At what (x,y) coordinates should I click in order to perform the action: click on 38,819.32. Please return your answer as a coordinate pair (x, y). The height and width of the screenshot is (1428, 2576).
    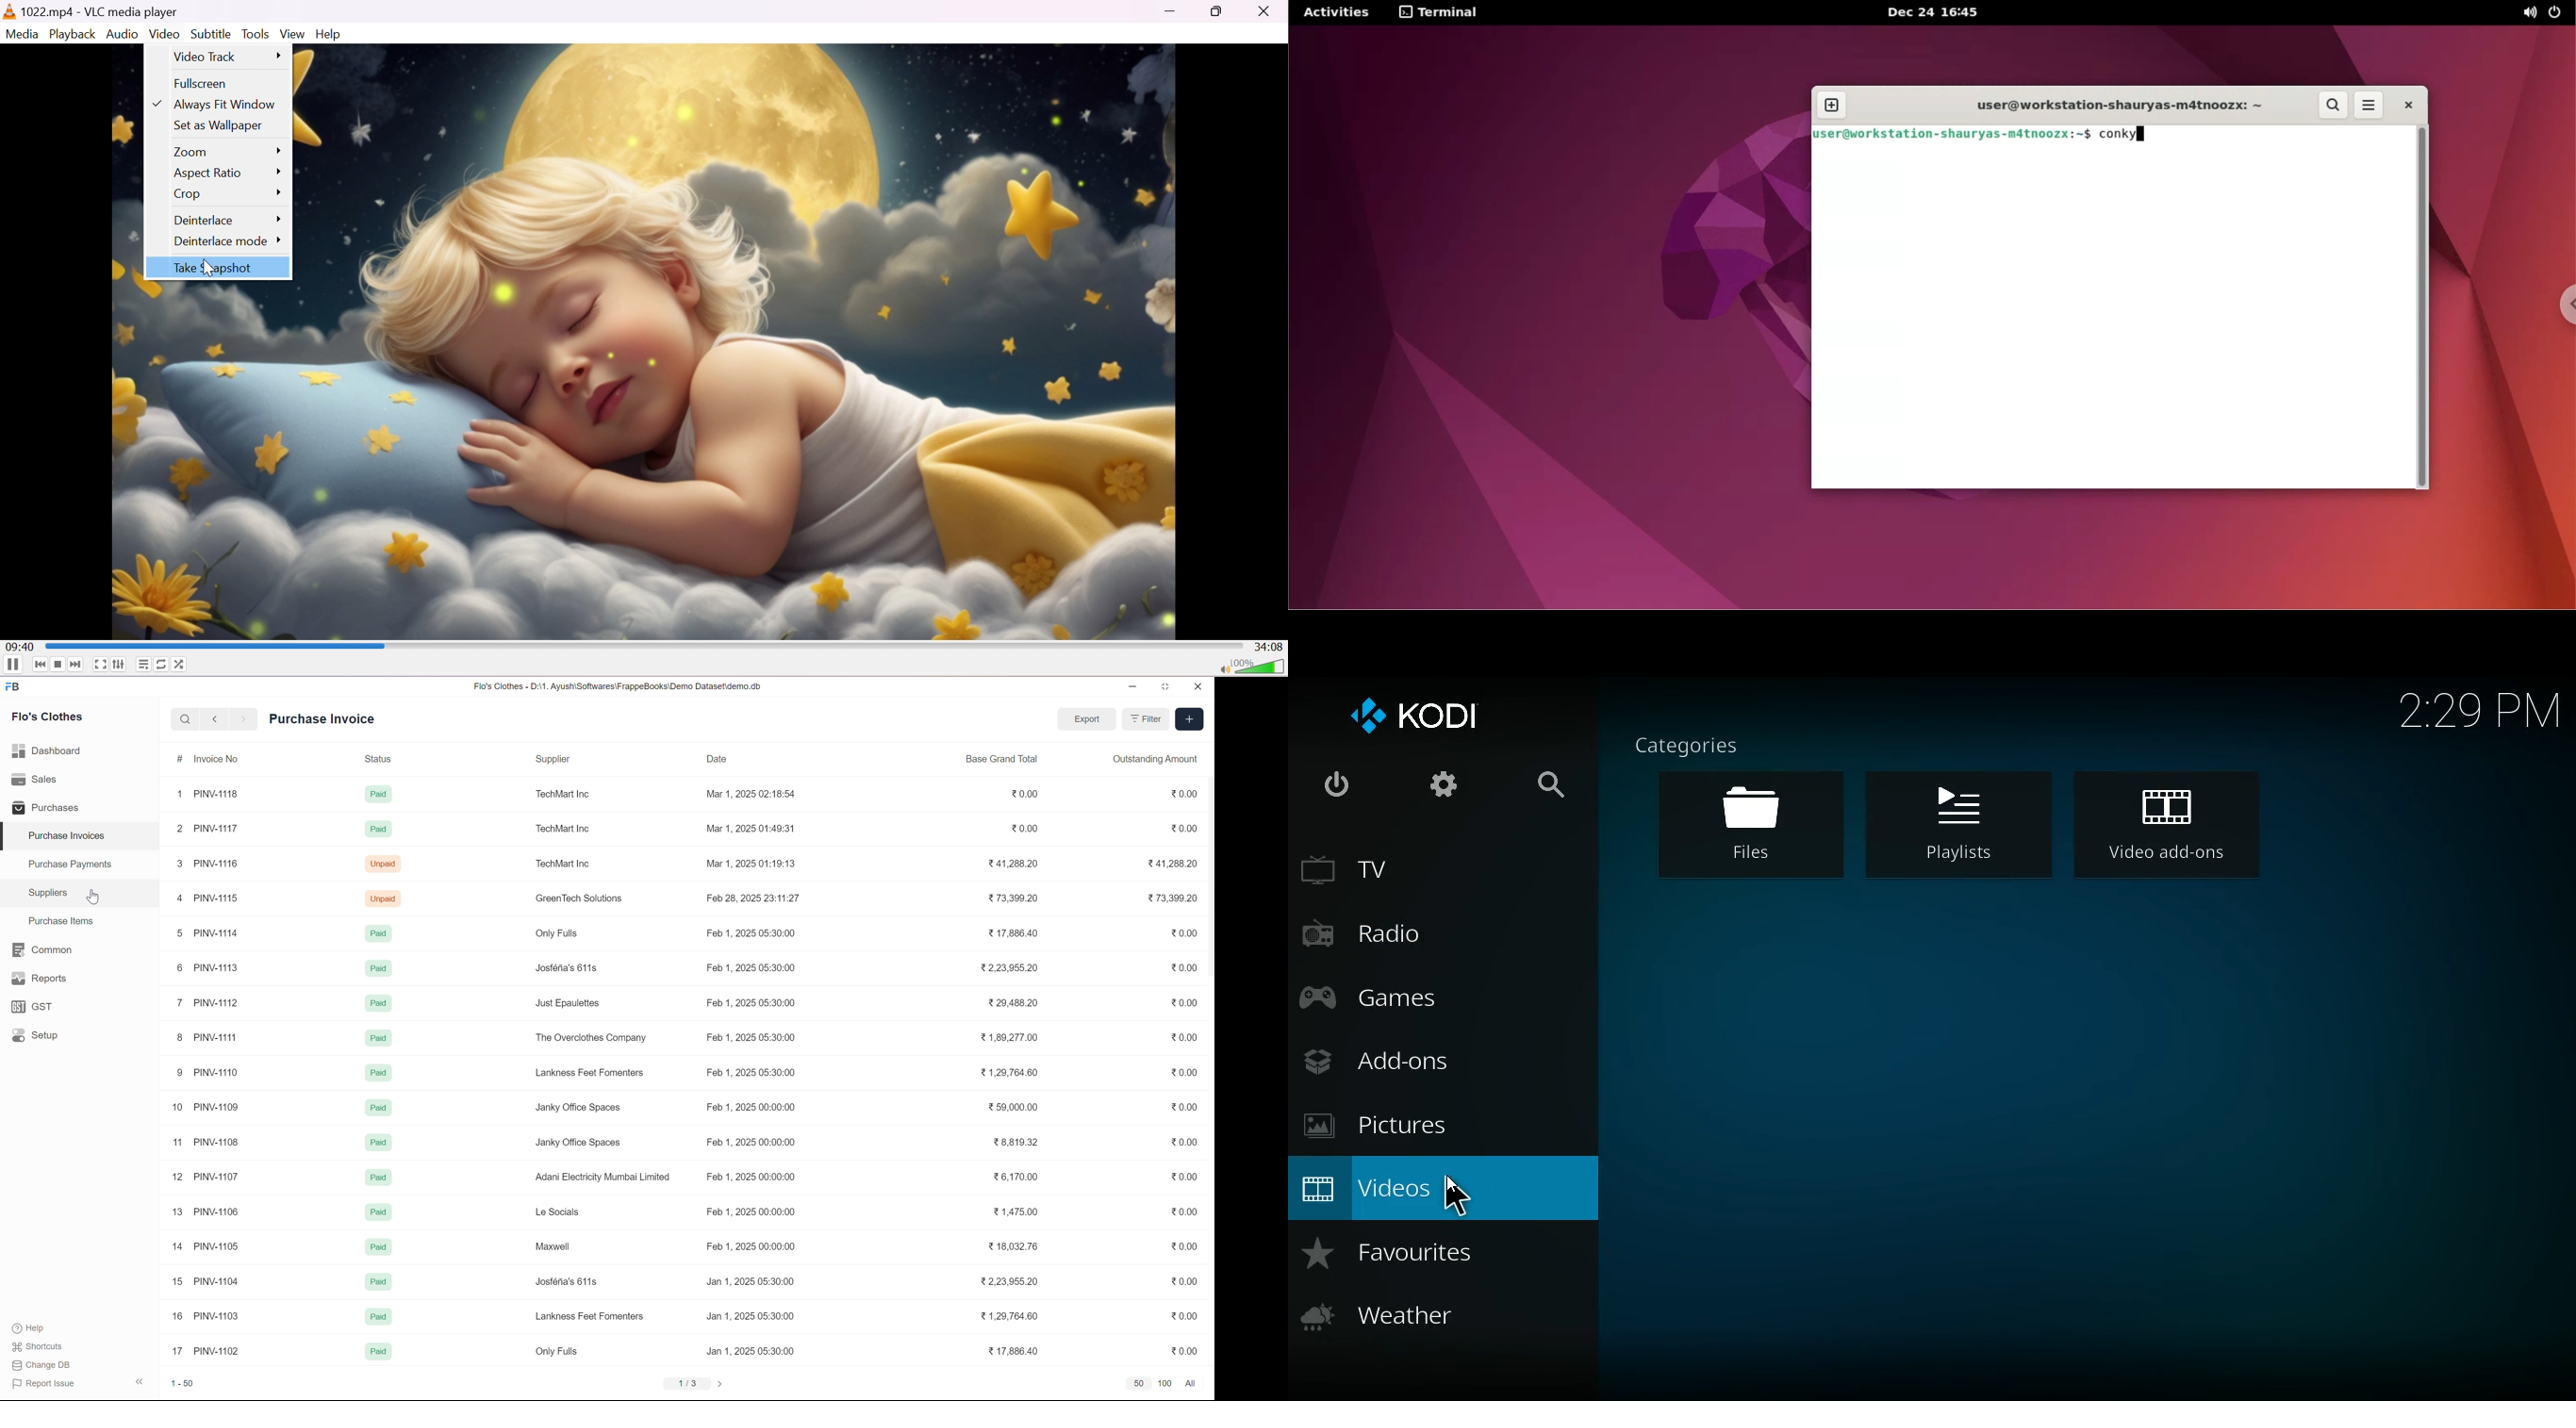
    Looking at the image, I should click on (1019, 1143).